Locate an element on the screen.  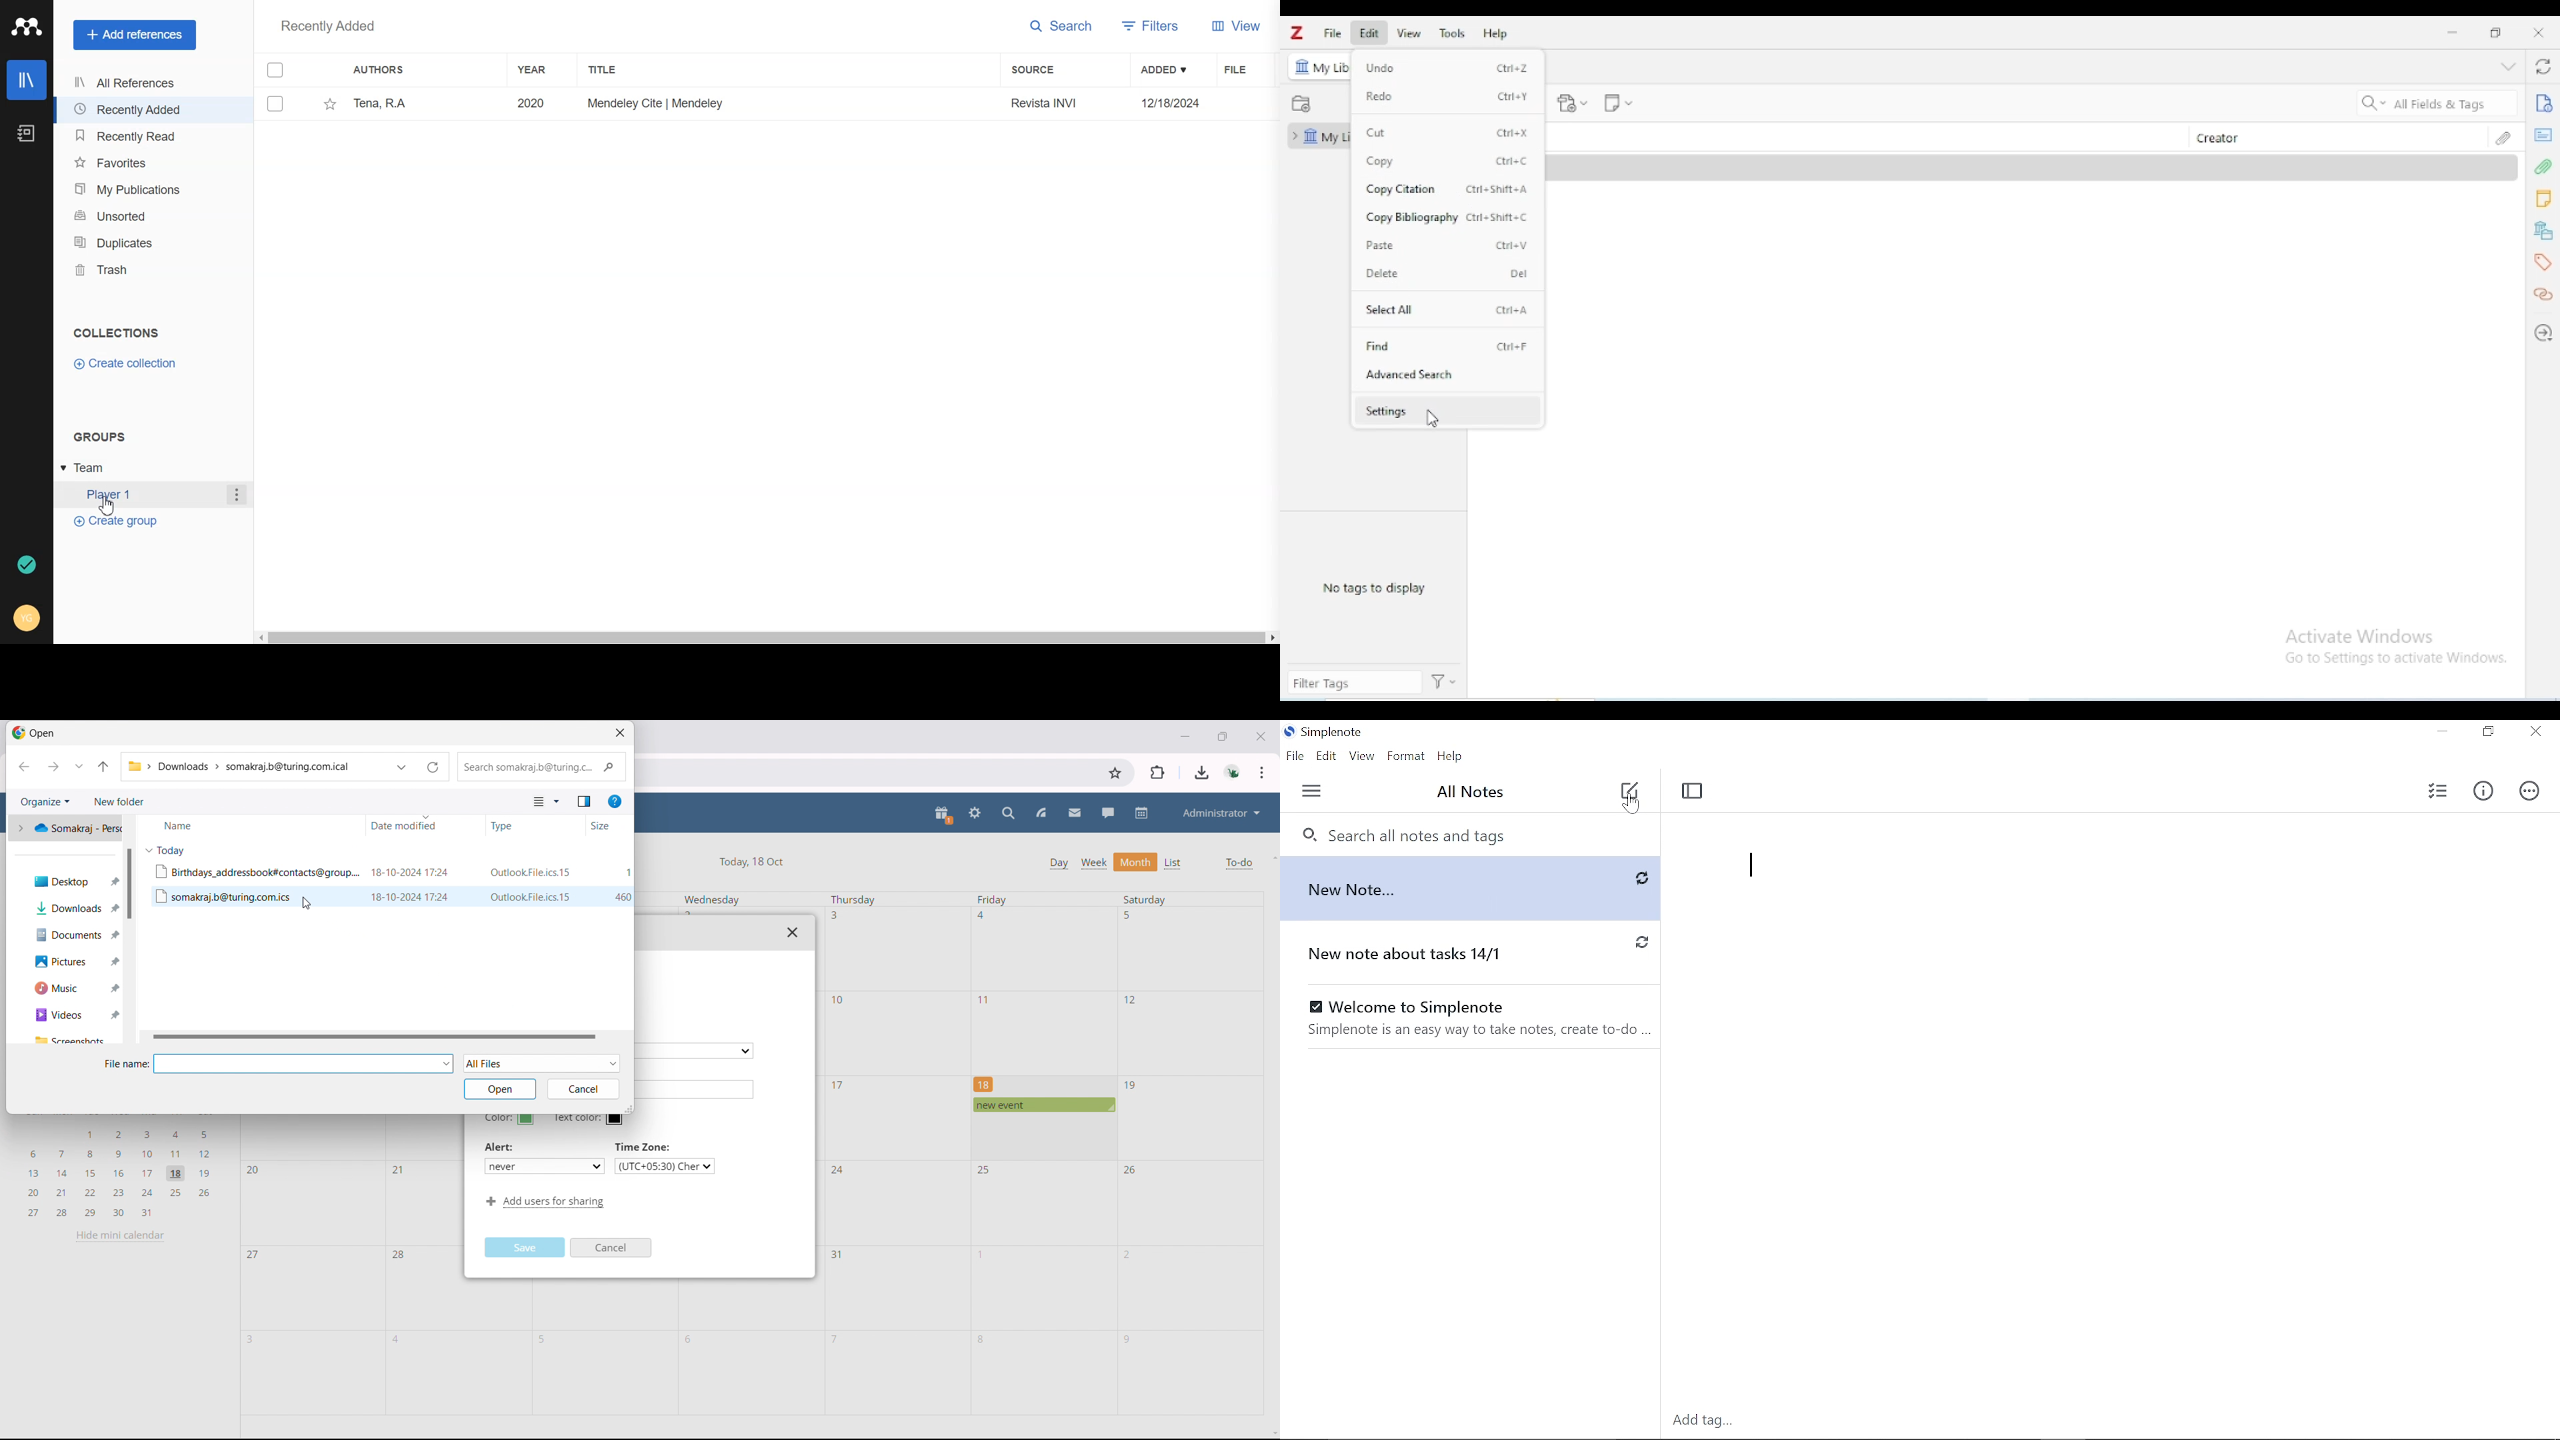
copy citation is located at coordinates (1402, 189).